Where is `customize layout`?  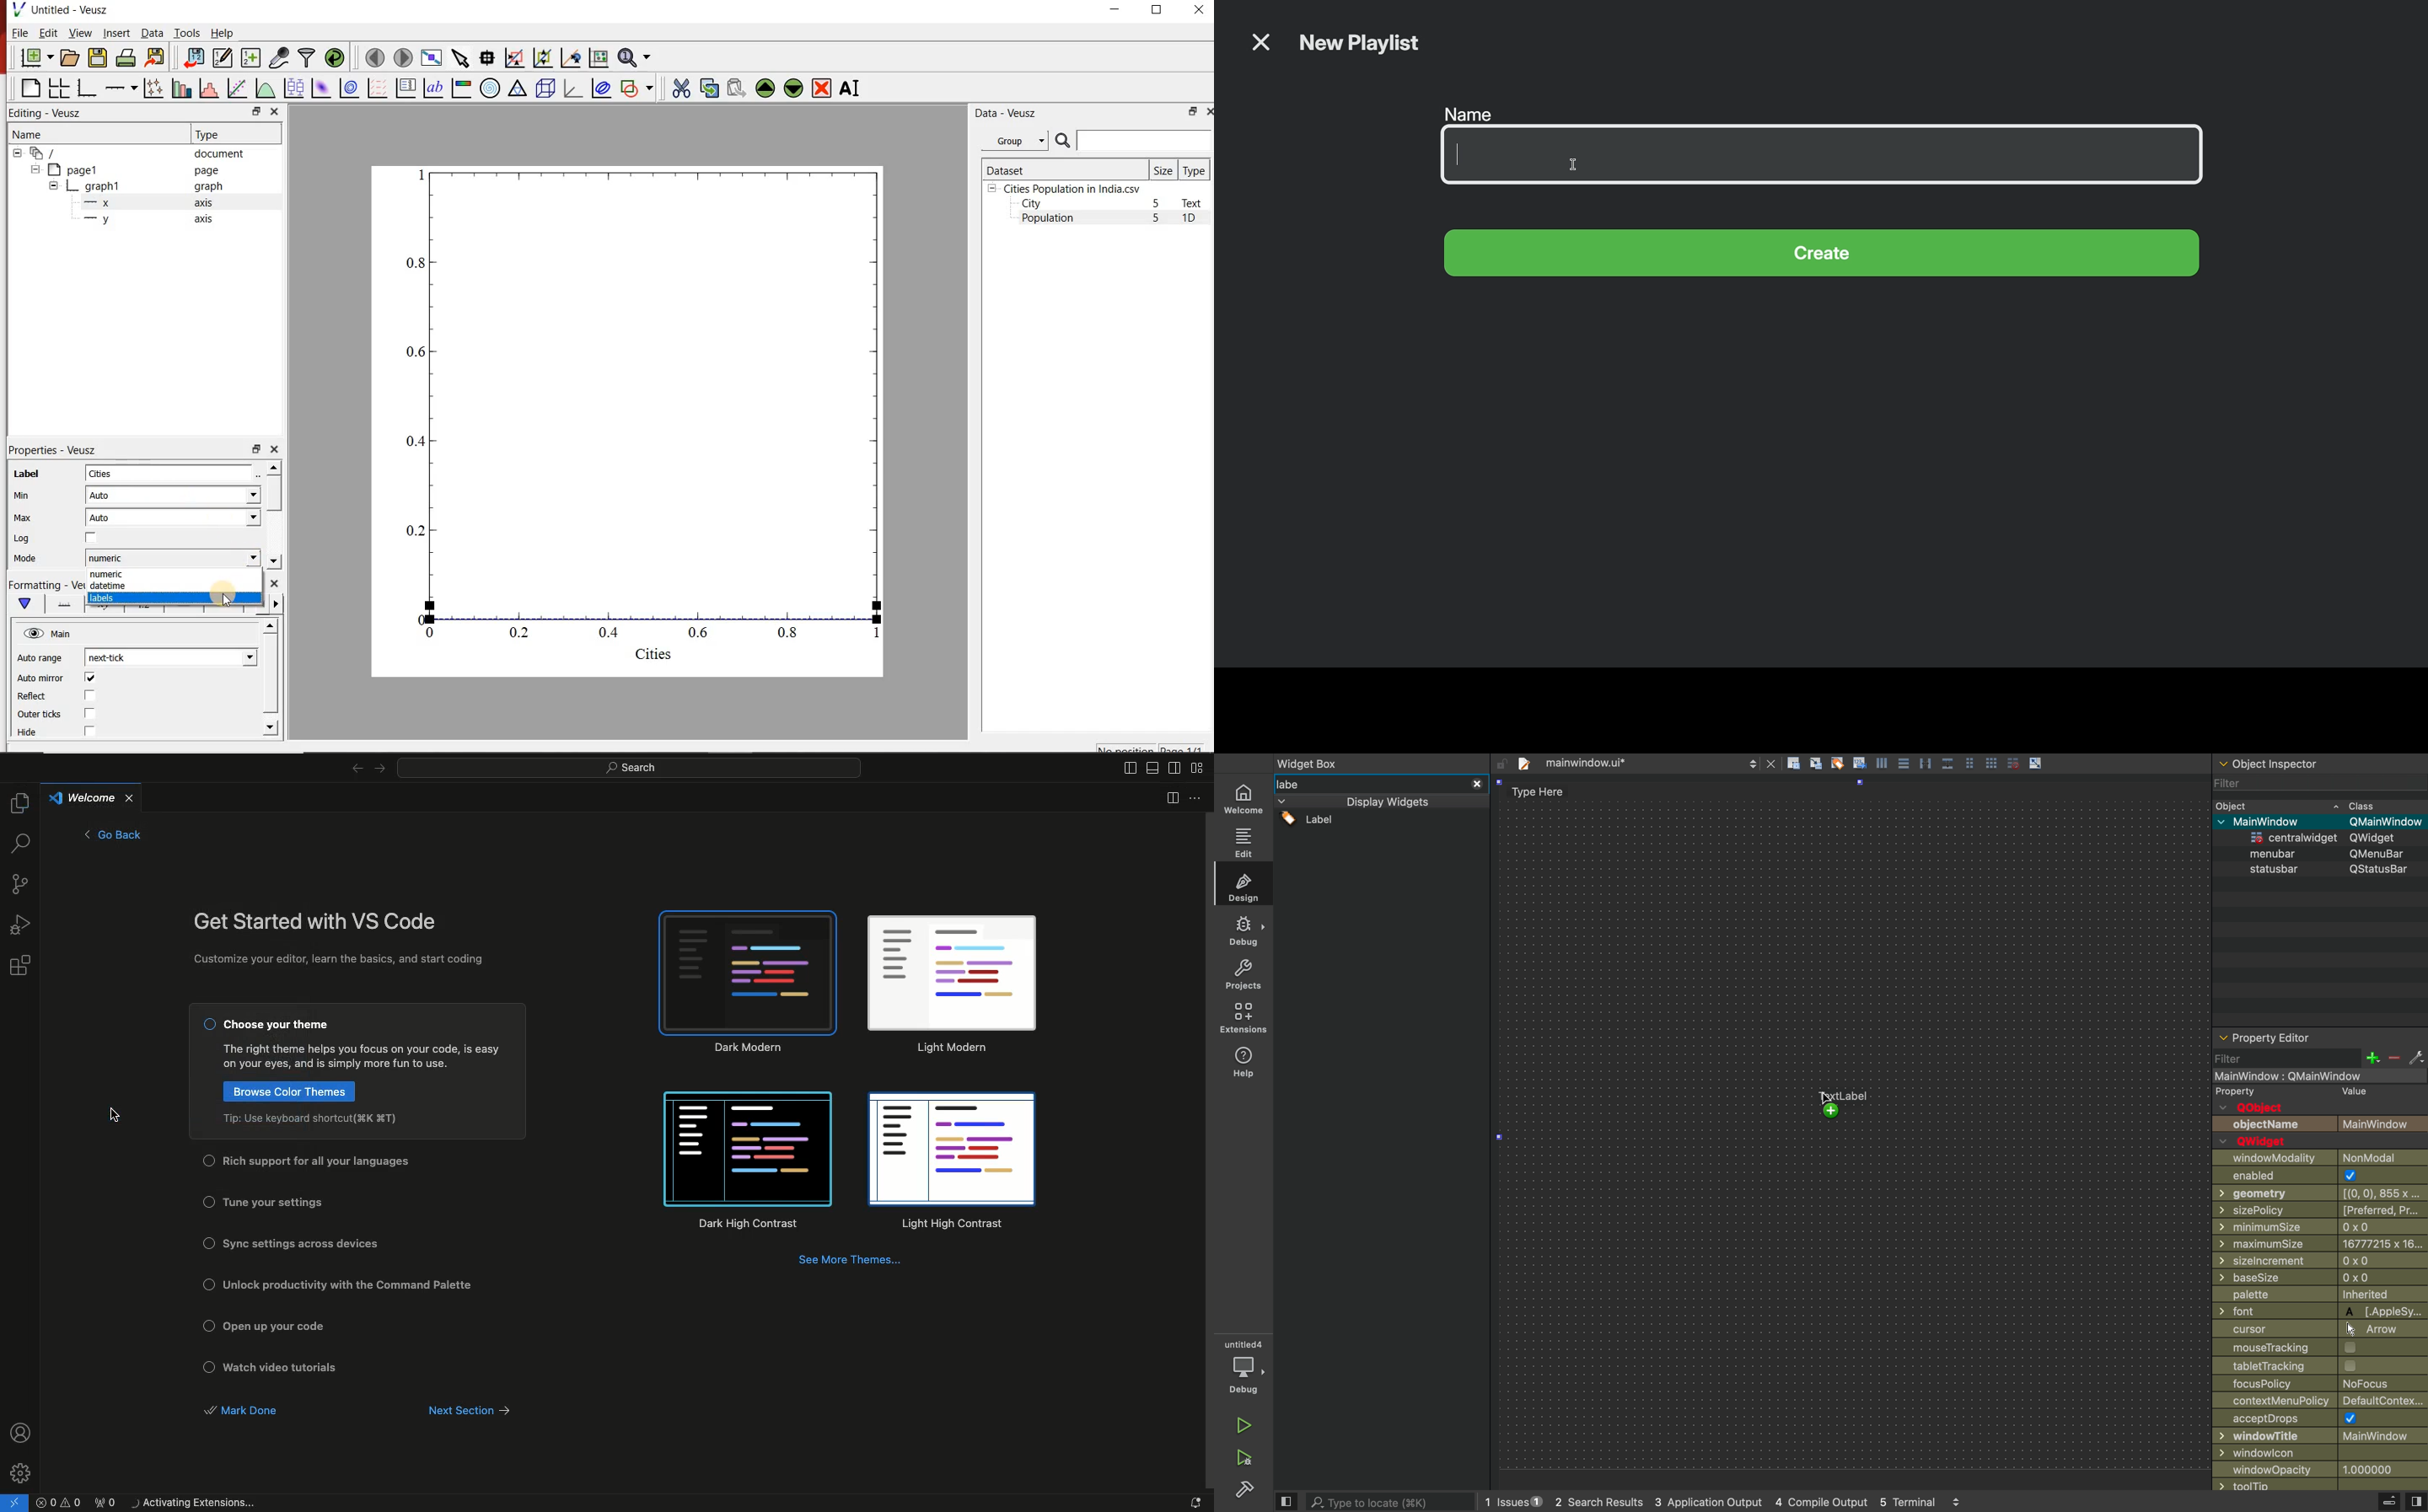 customize layout is located at coordinates (1198, 768).